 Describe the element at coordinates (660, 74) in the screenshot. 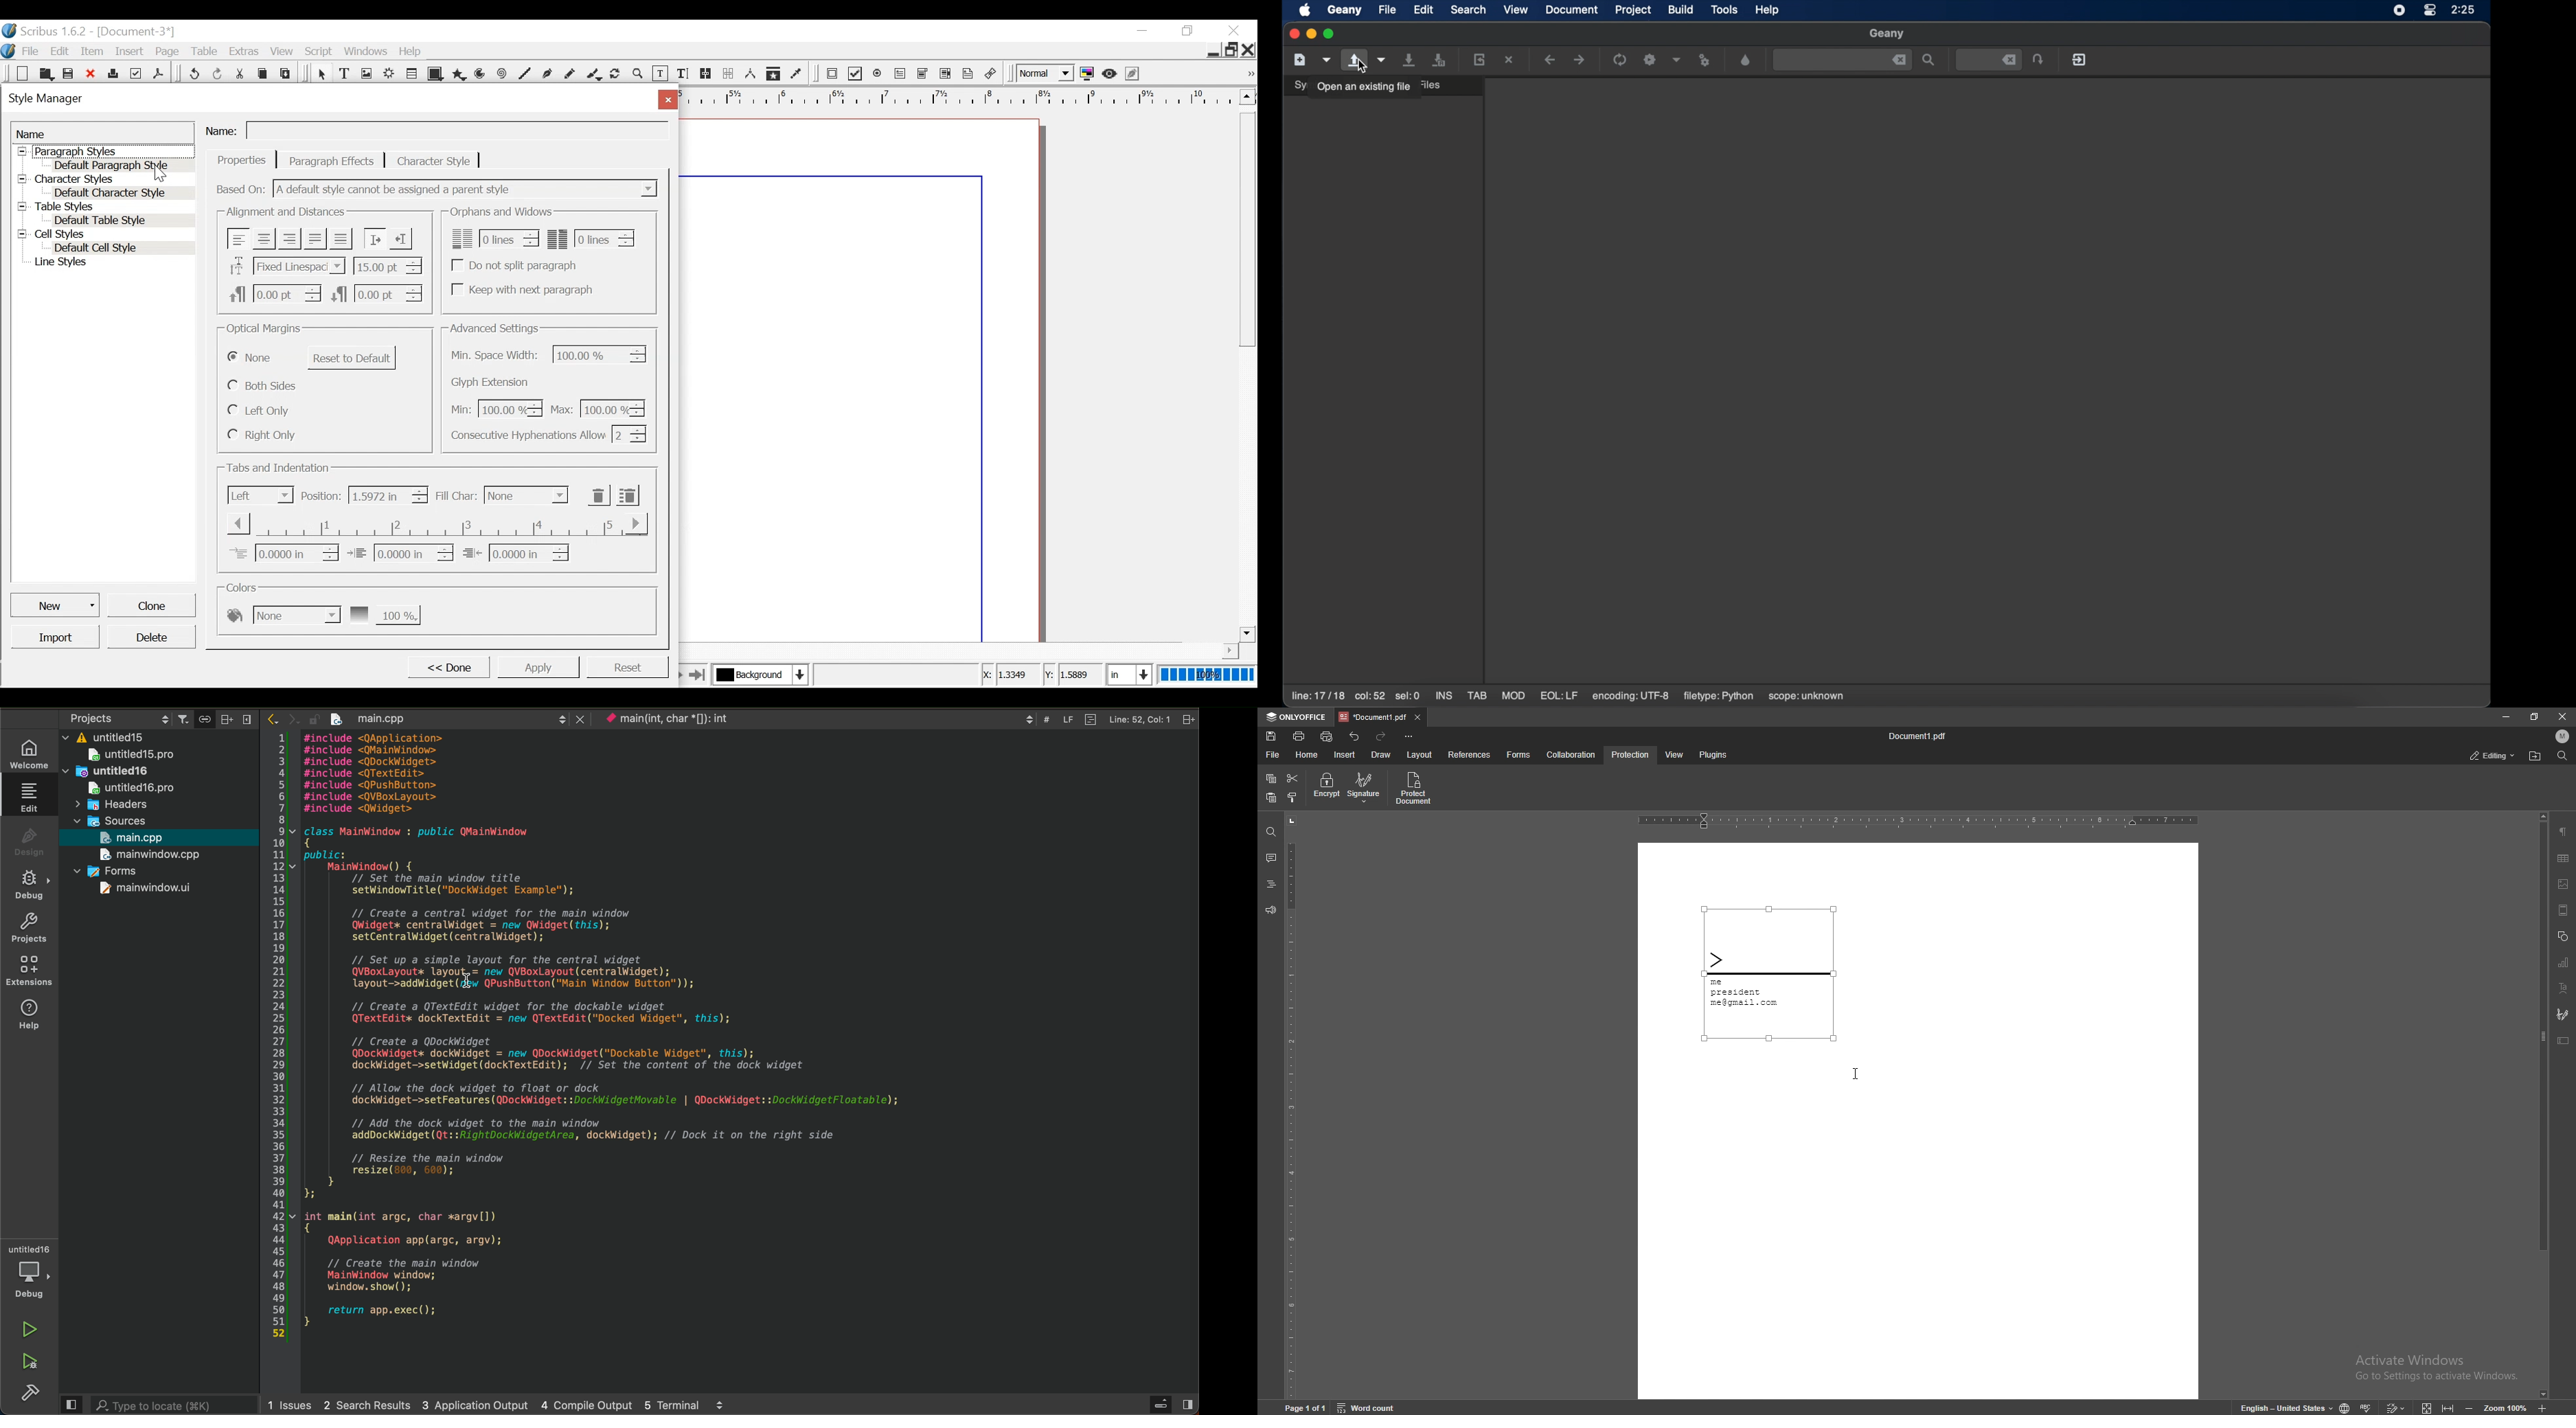

I see `Edit Contents of frame` at that location.